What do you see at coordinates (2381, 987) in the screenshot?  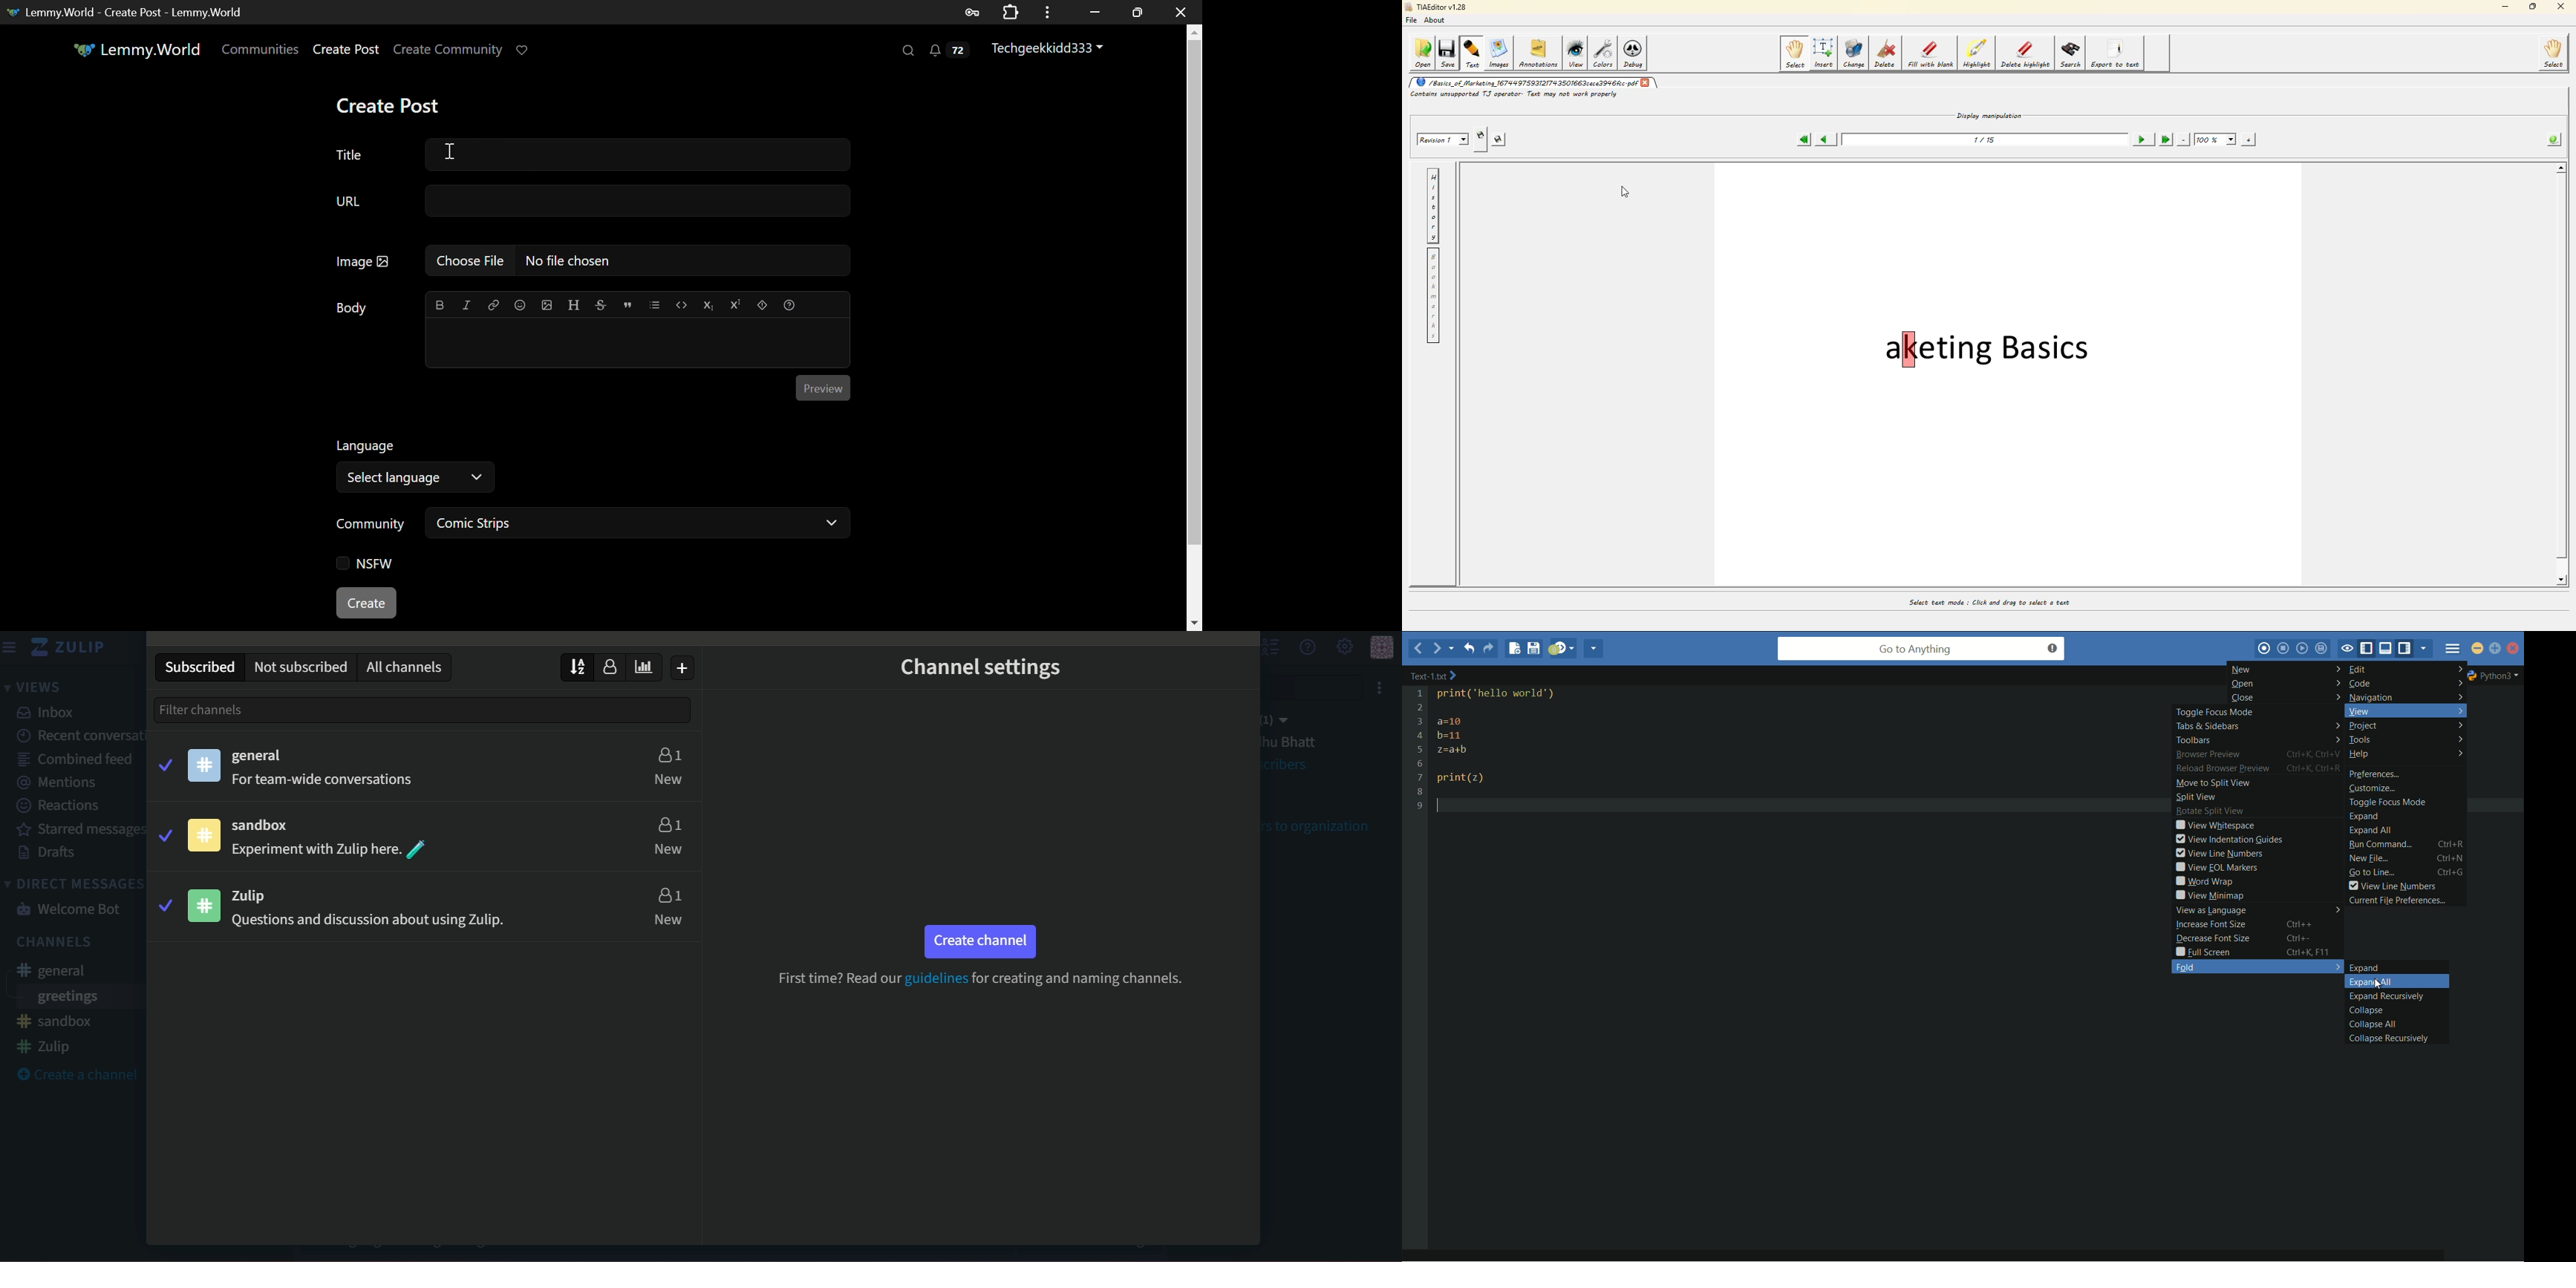 I see `cursor` at bounding box center [2381, 987].